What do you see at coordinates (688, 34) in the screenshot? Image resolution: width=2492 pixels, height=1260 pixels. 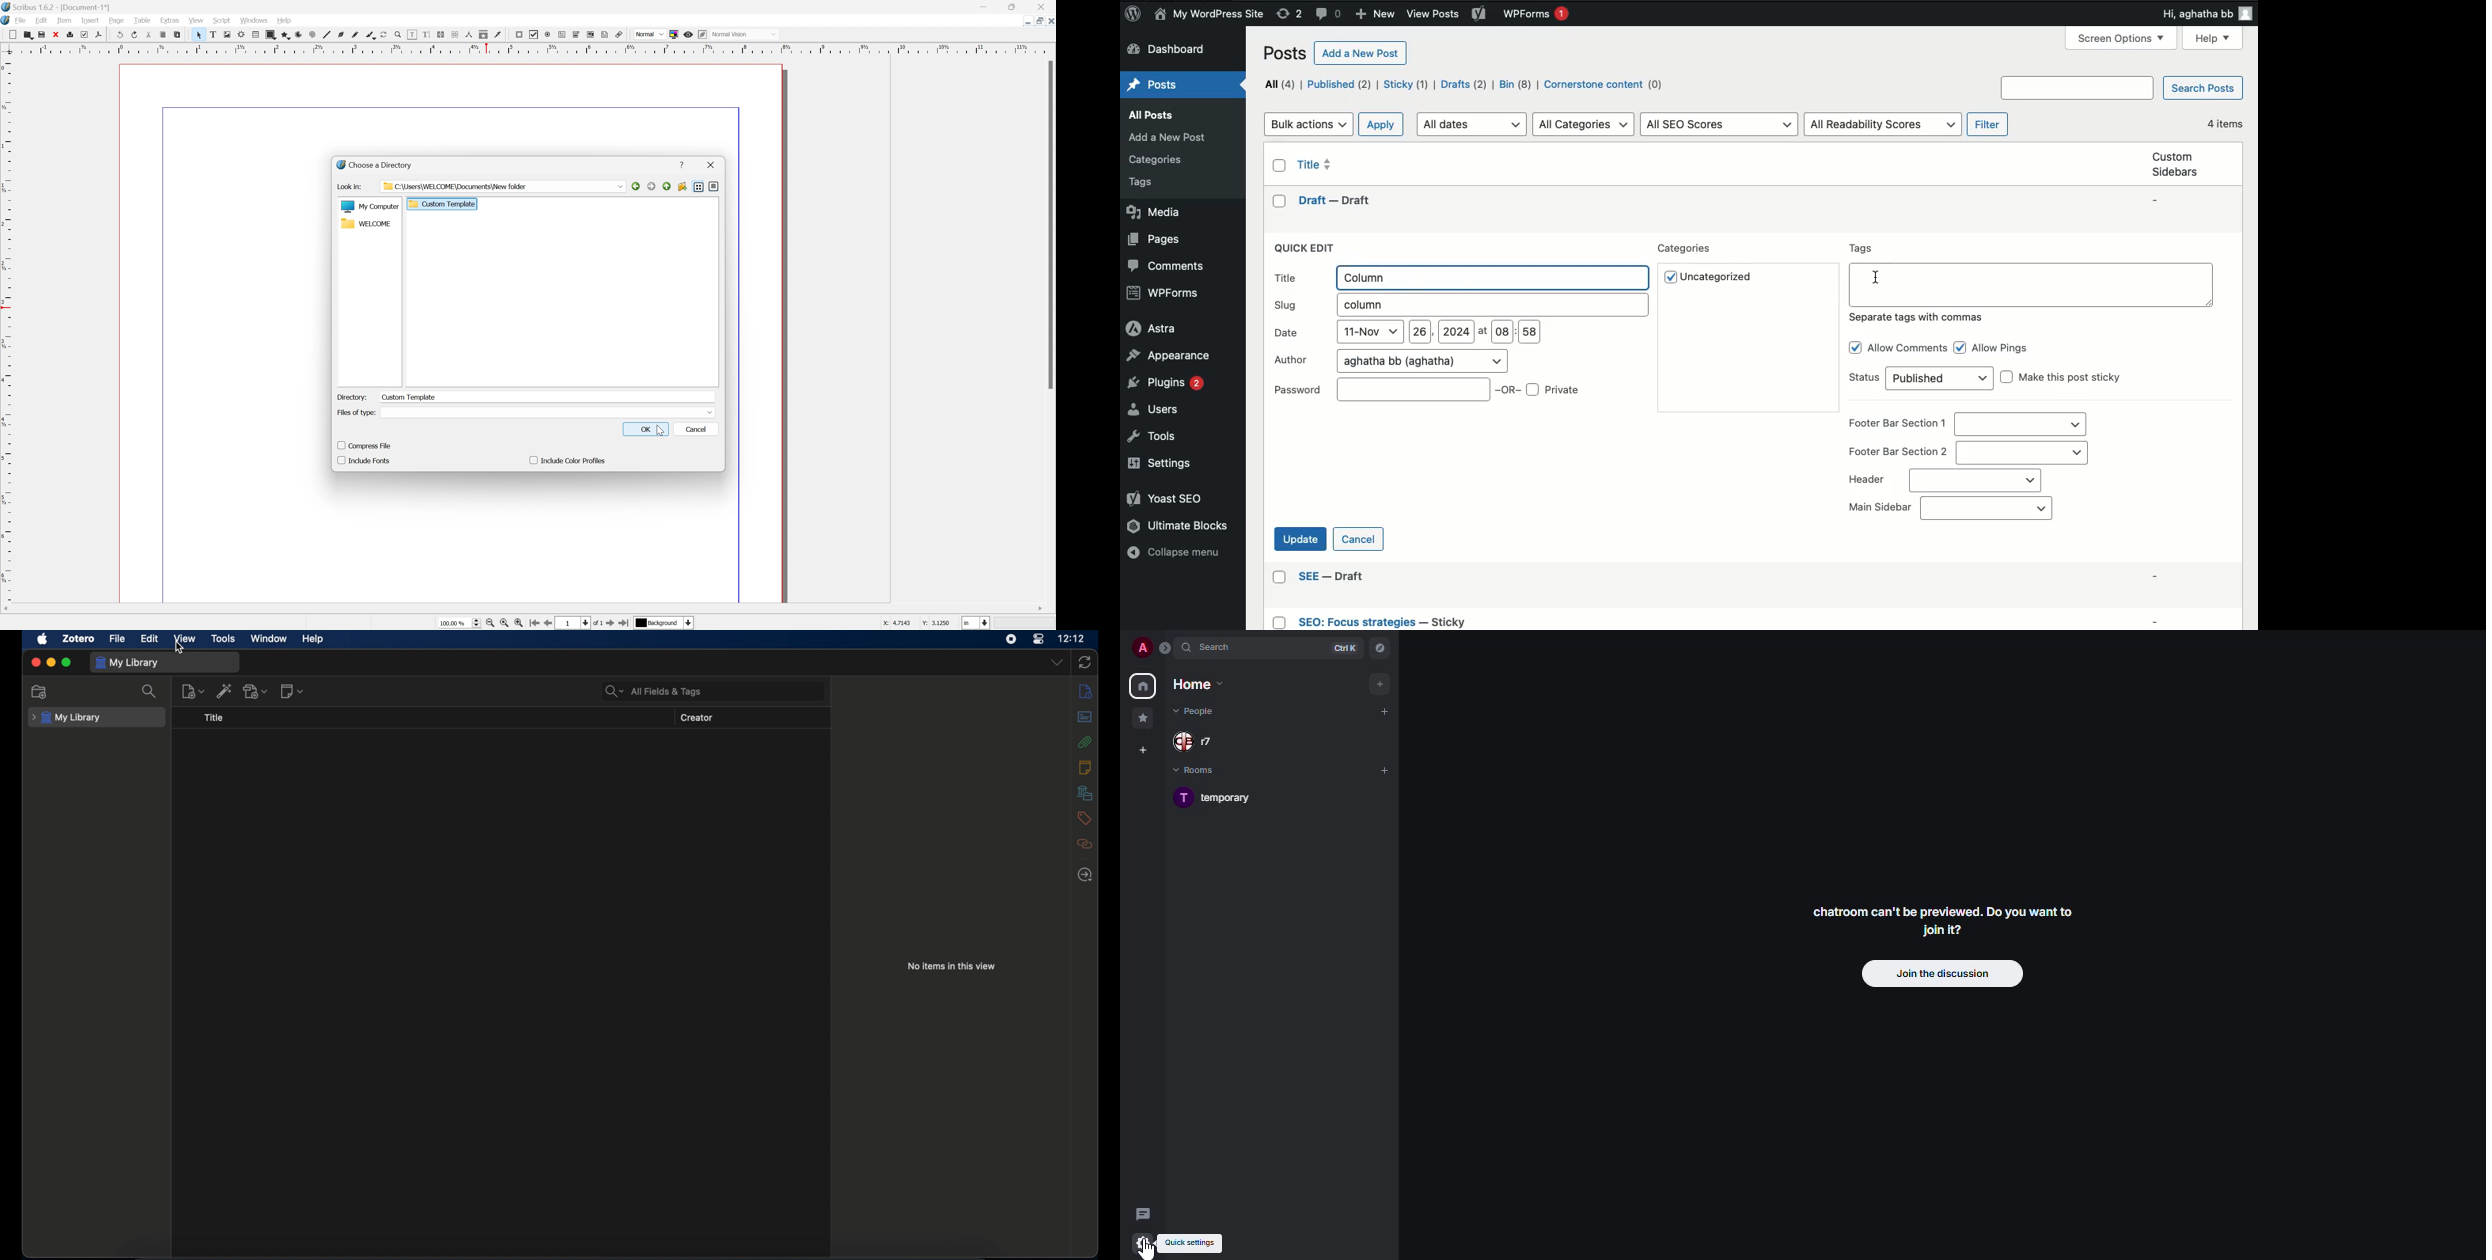 I see `Preview mode` at bounding box center [688, 34].